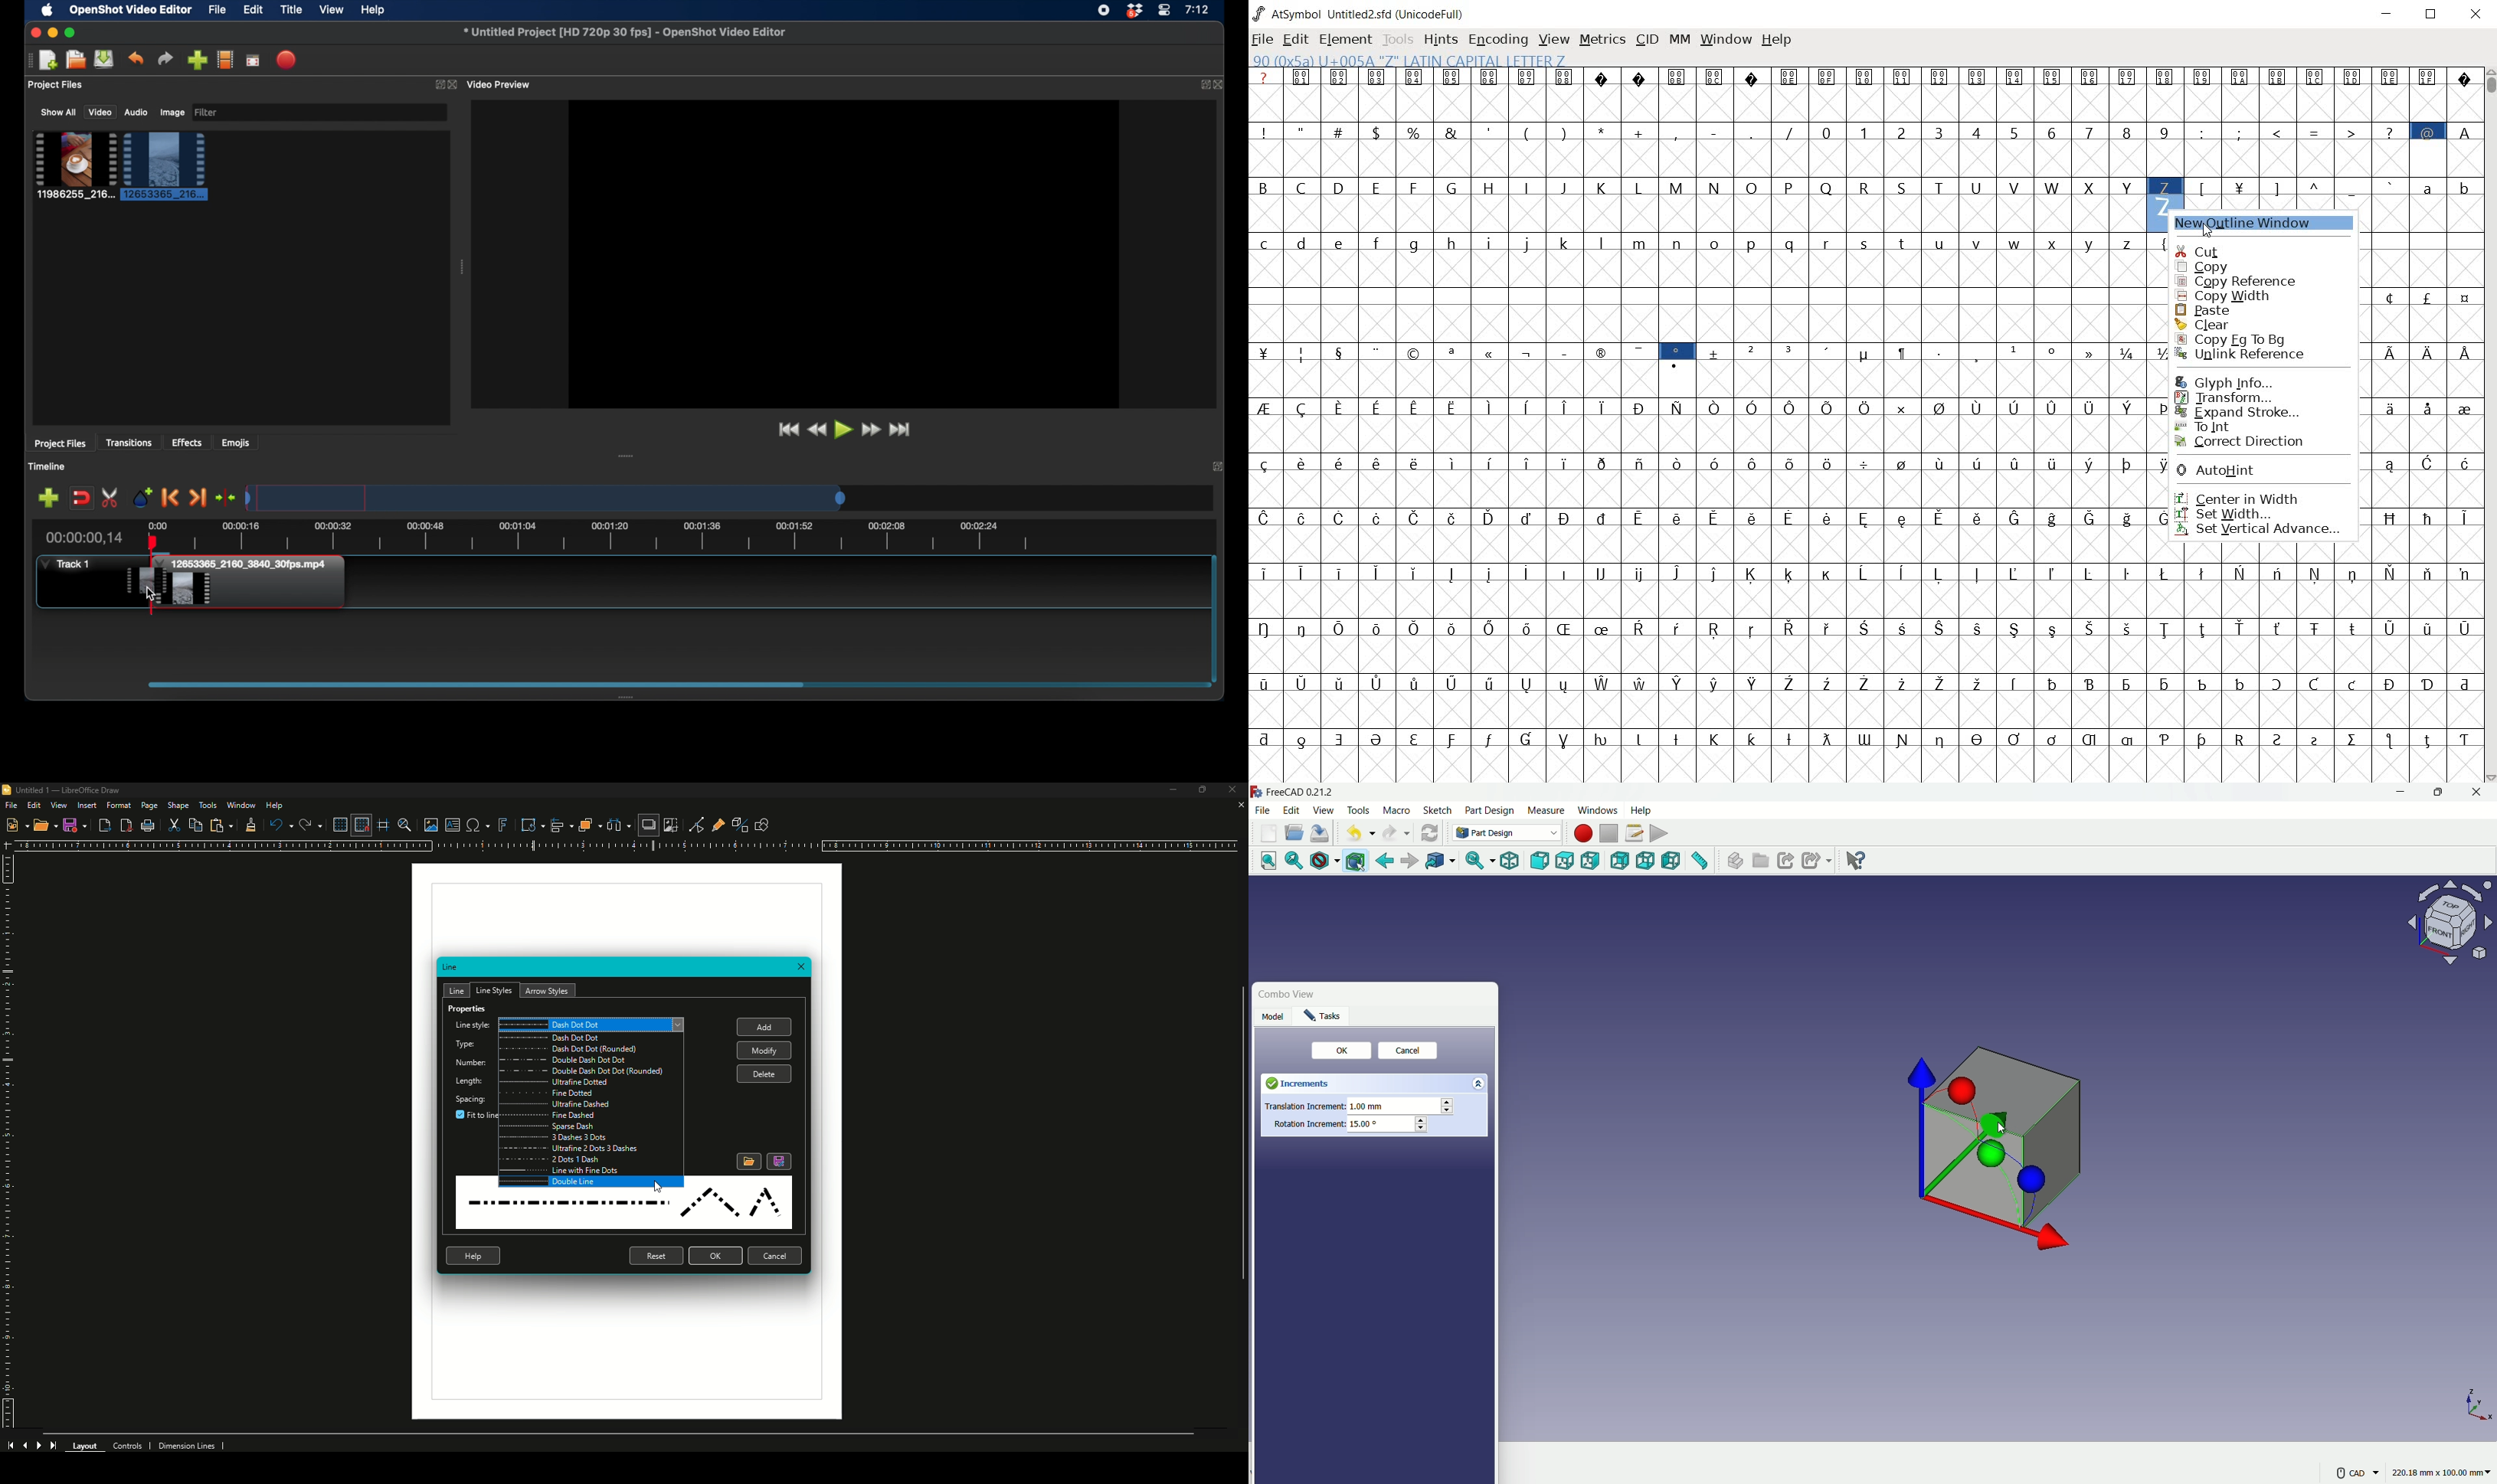  Describe the element at coordinates (1273, 1017) in the screenshot. I see `Model` at that location.